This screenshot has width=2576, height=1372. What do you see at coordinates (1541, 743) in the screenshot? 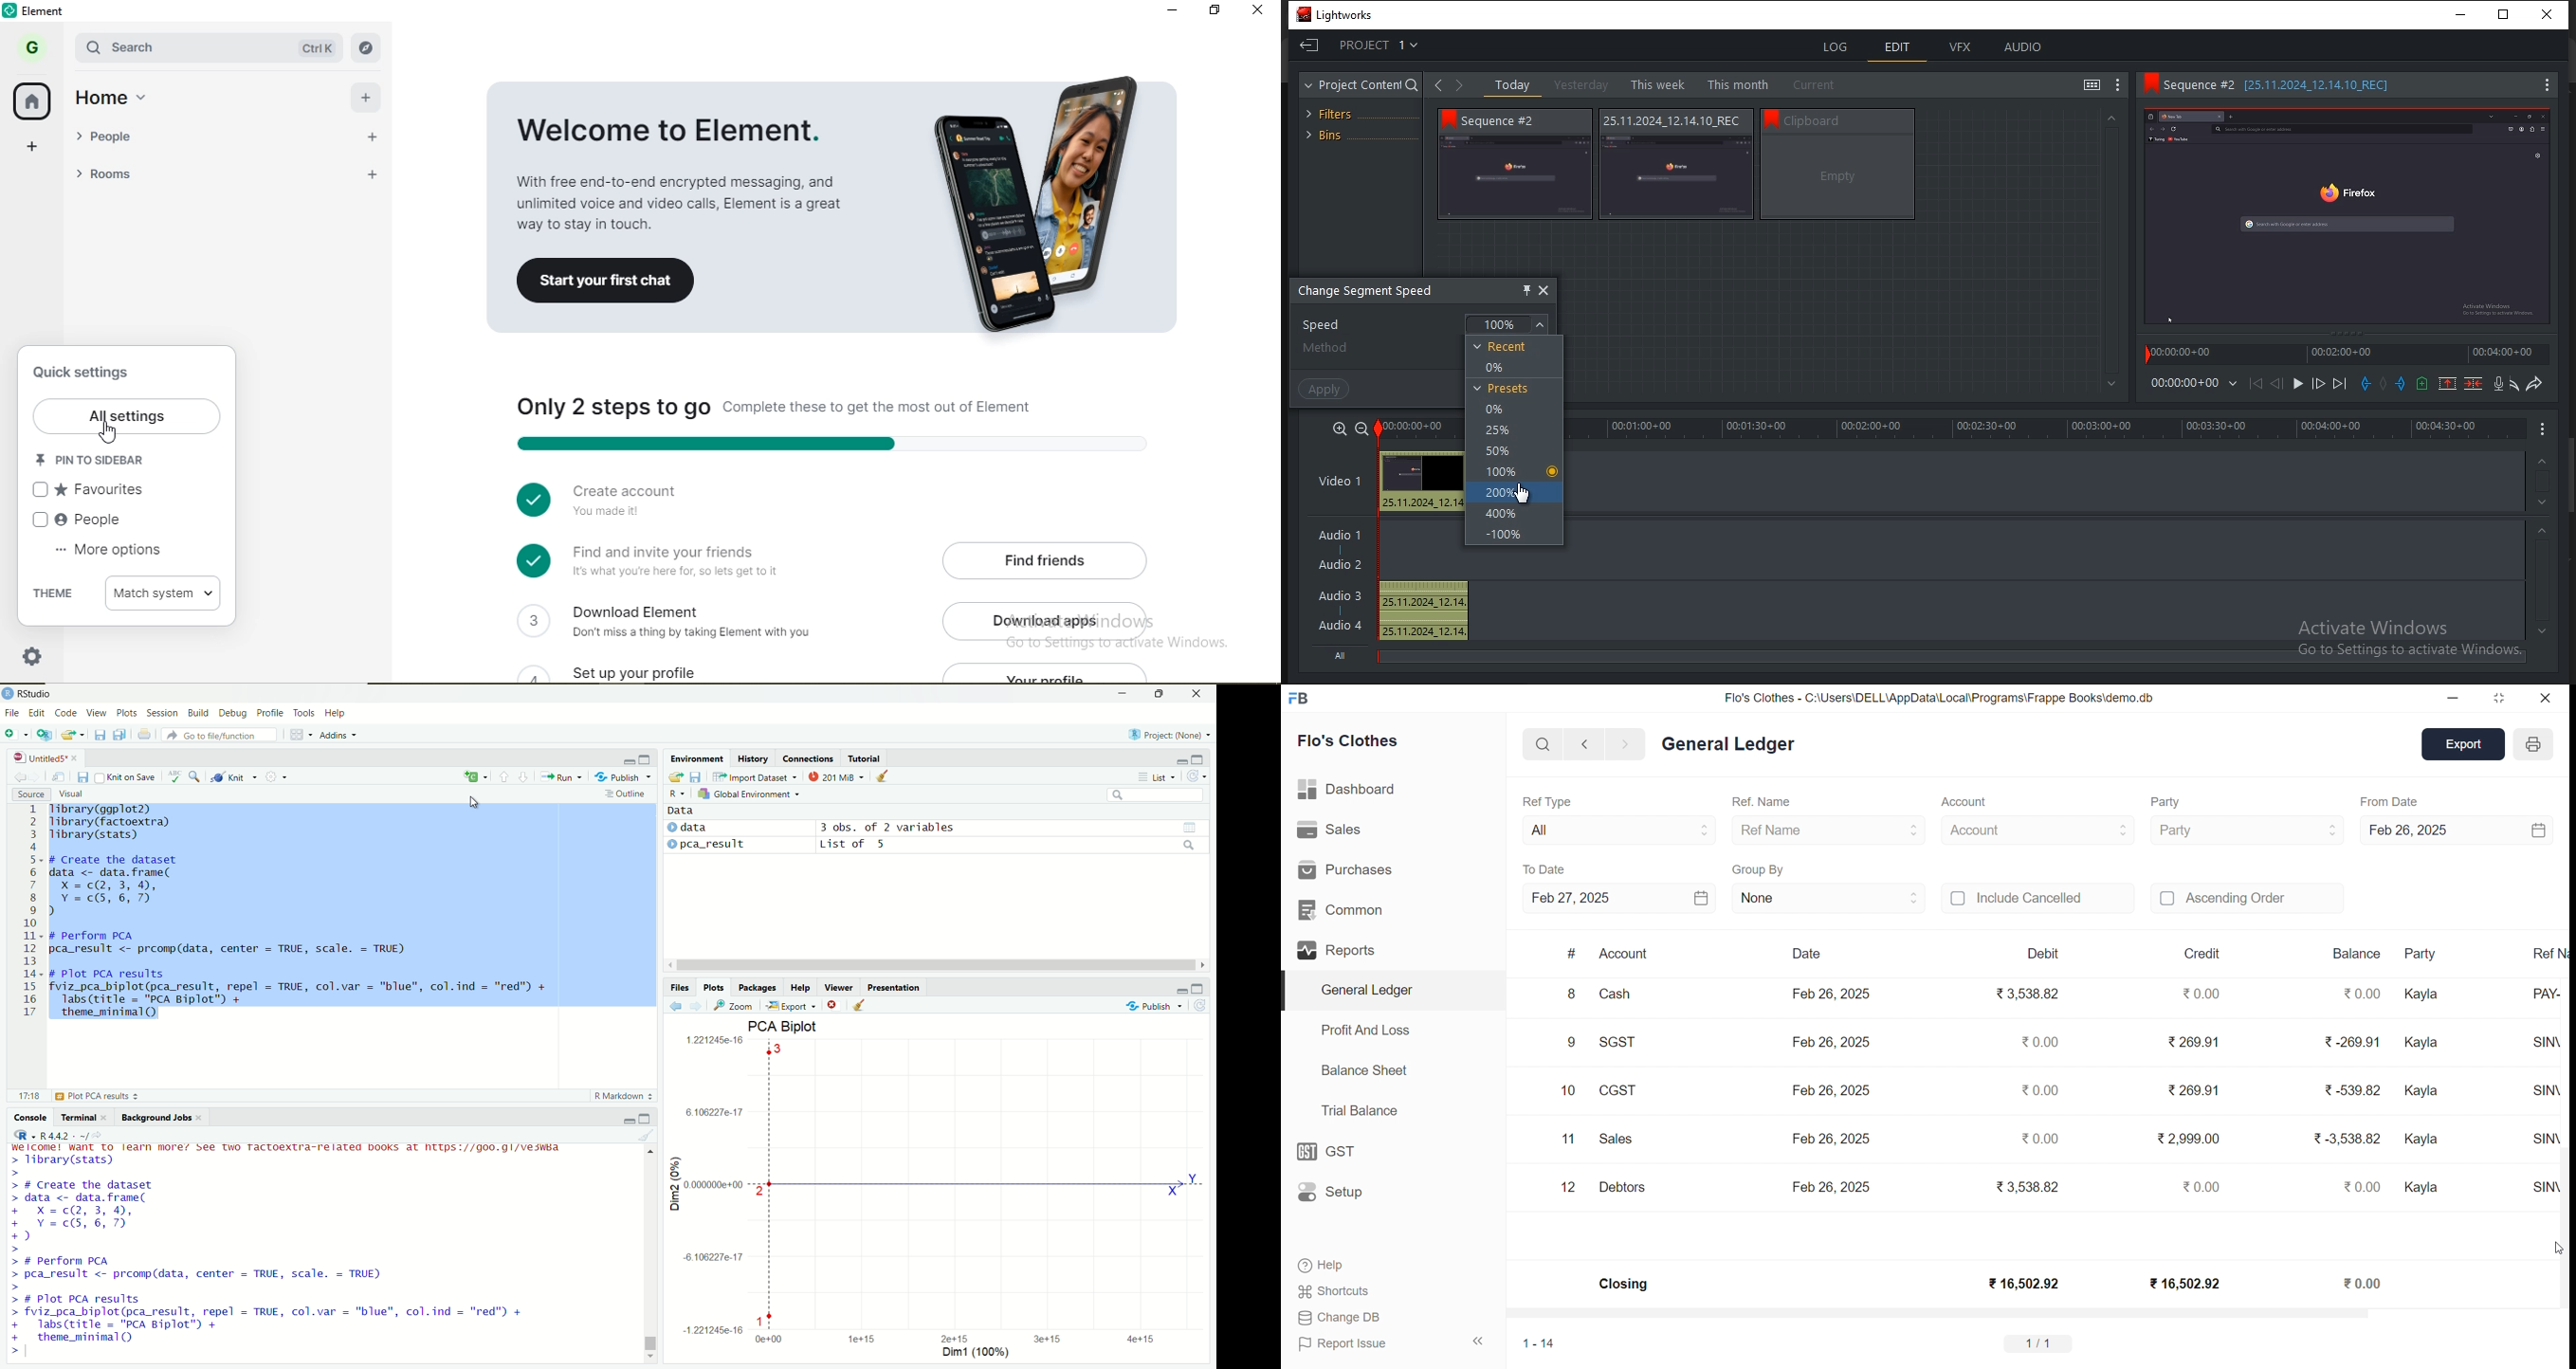
I see `SEARCH` at bounding box center [1541, 743].